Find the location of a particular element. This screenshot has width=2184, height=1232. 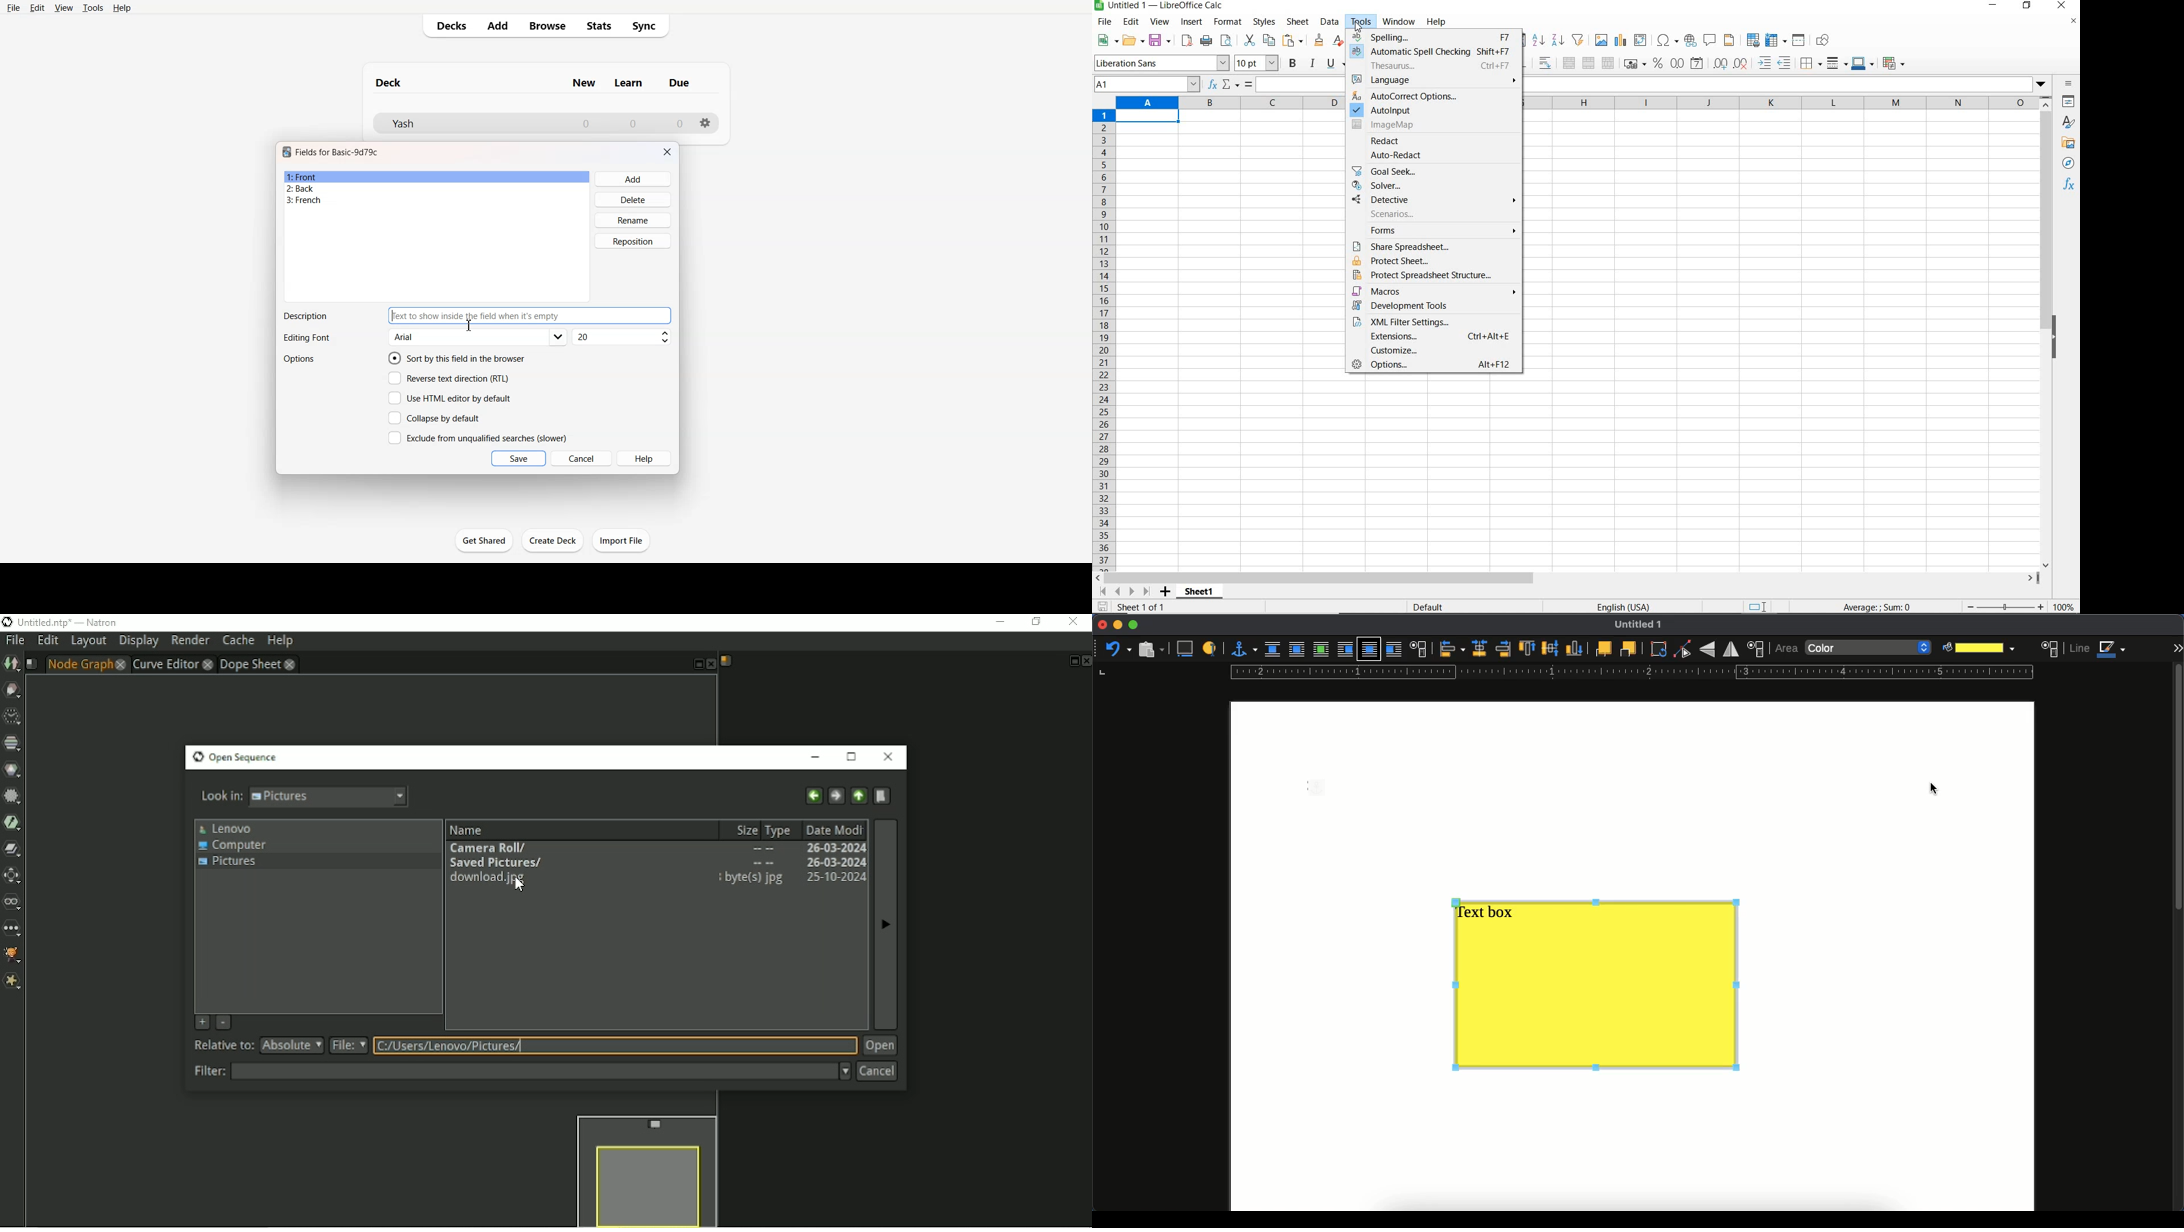

insert comment is located at coordinates (1709, 41).